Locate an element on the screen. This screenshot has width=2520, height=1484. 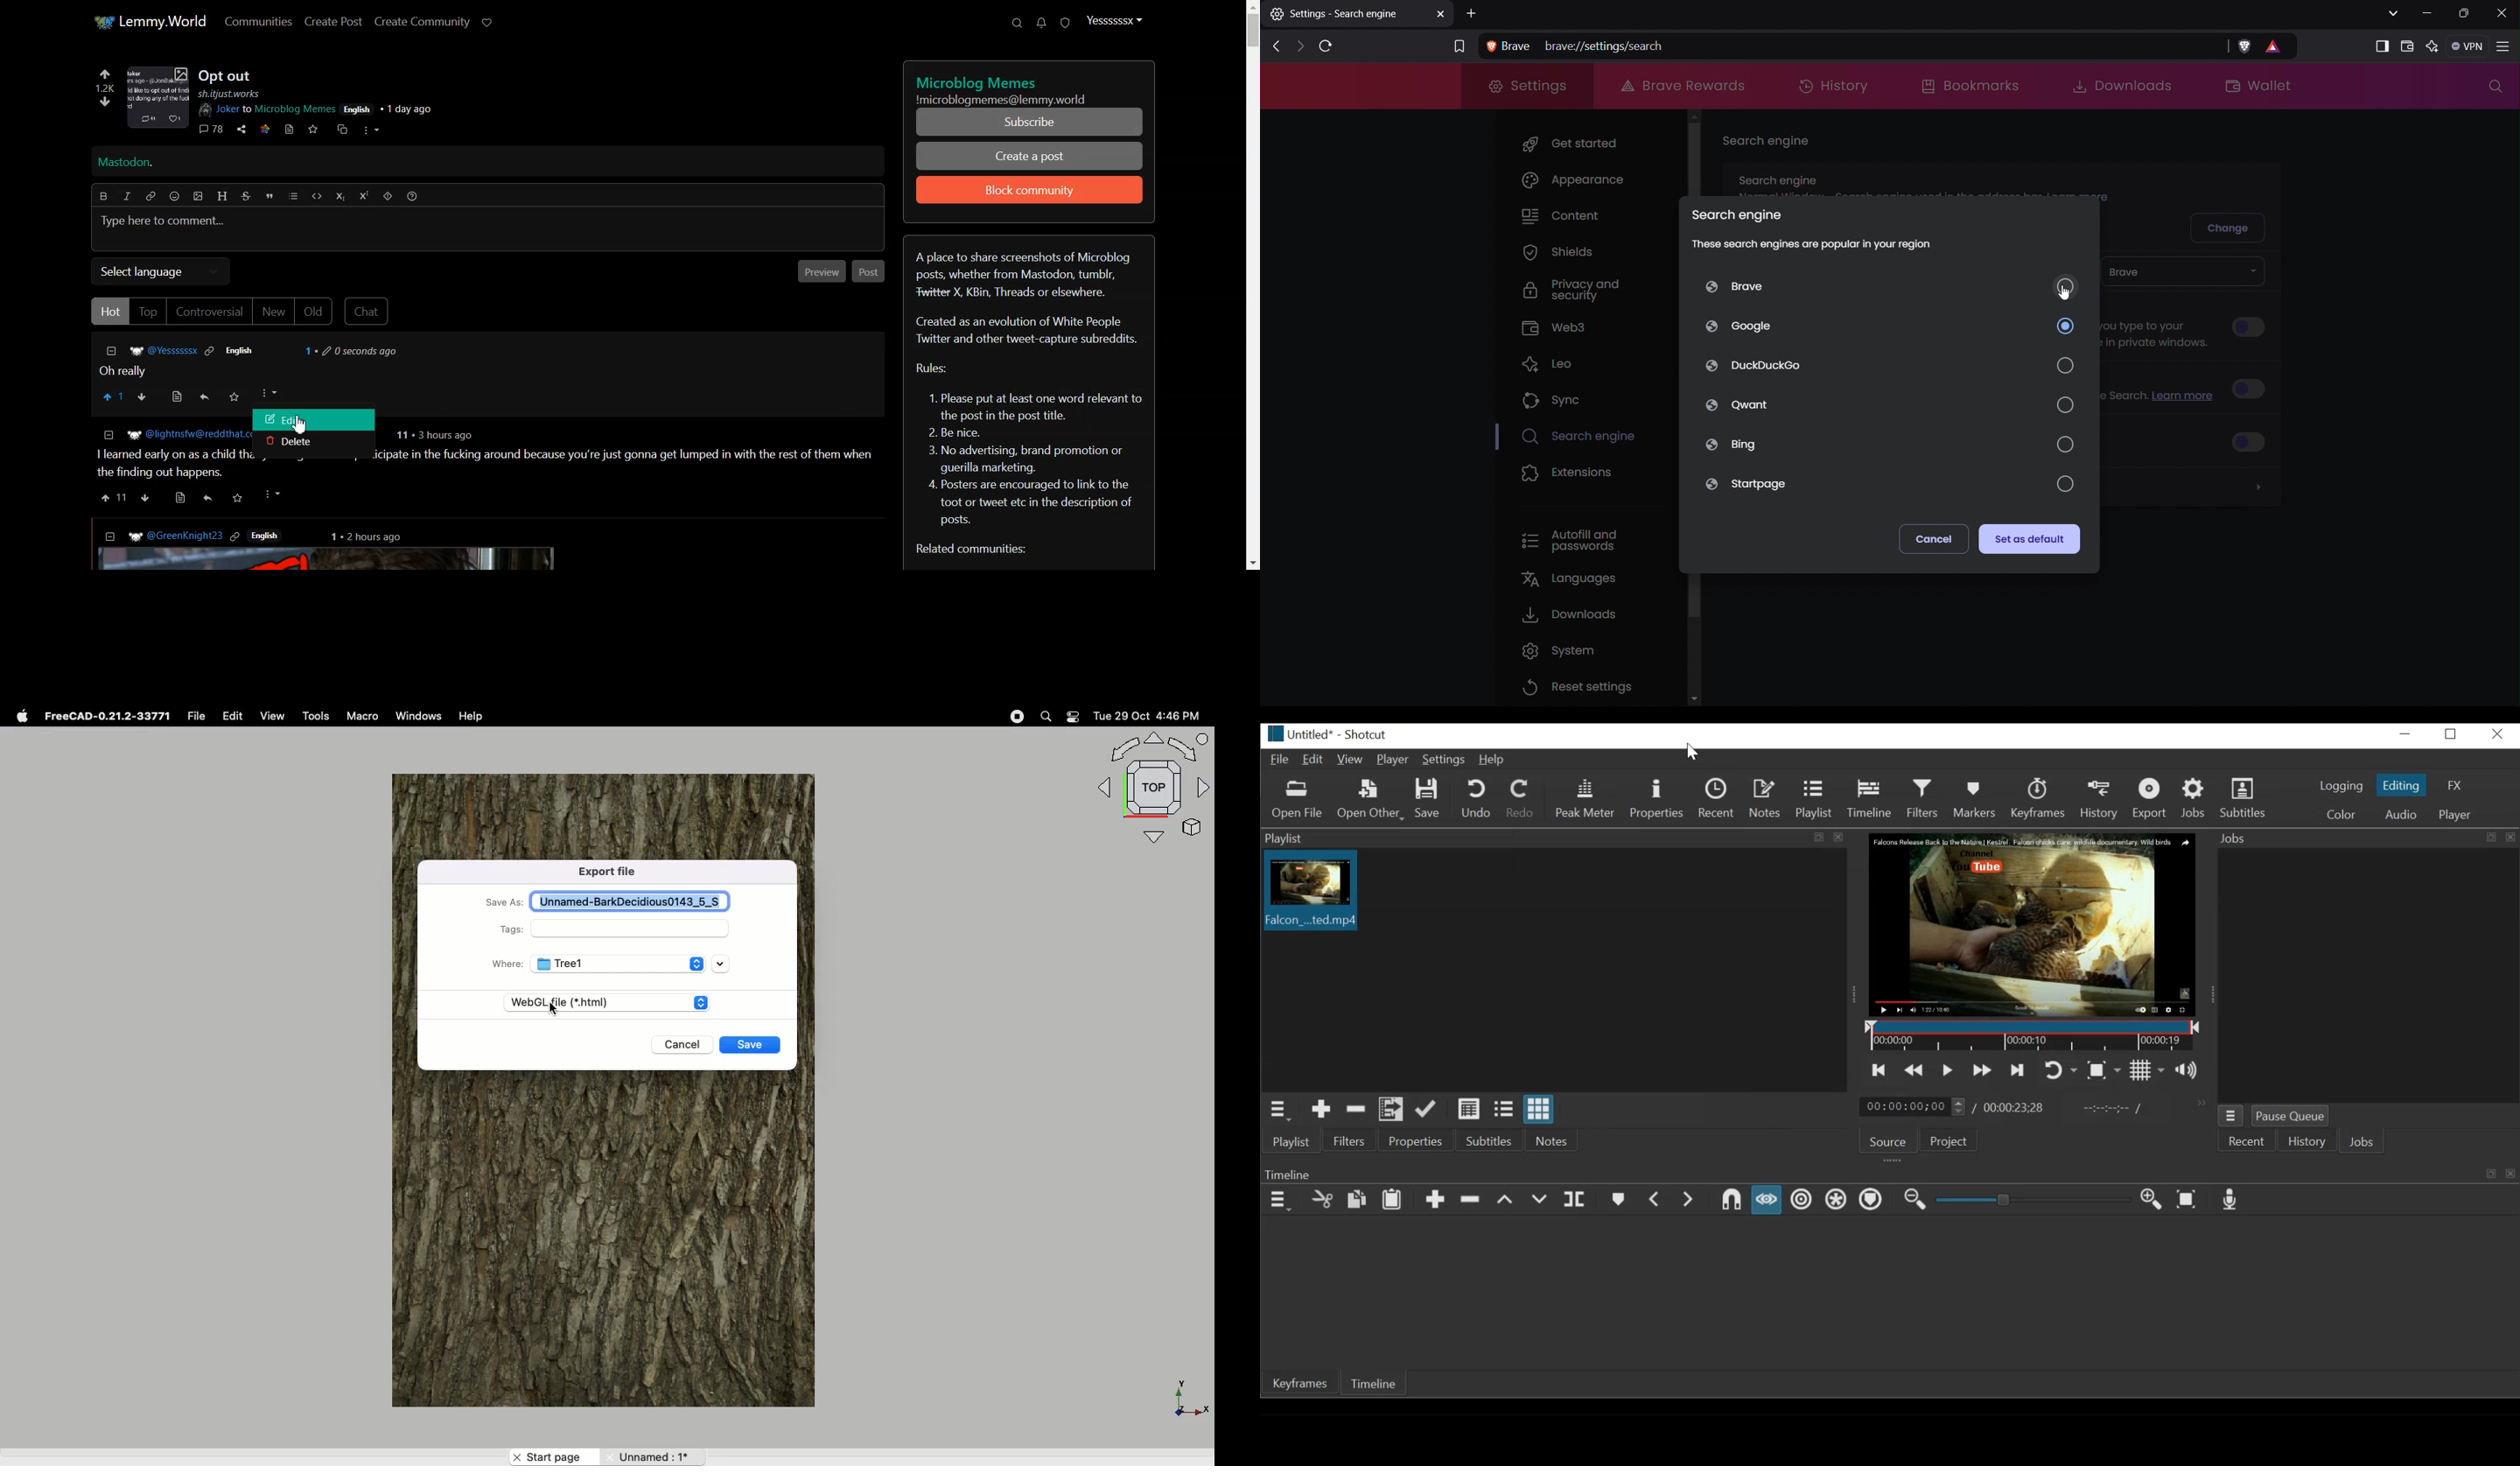
Jobs is located at coordinates (2364, 838).